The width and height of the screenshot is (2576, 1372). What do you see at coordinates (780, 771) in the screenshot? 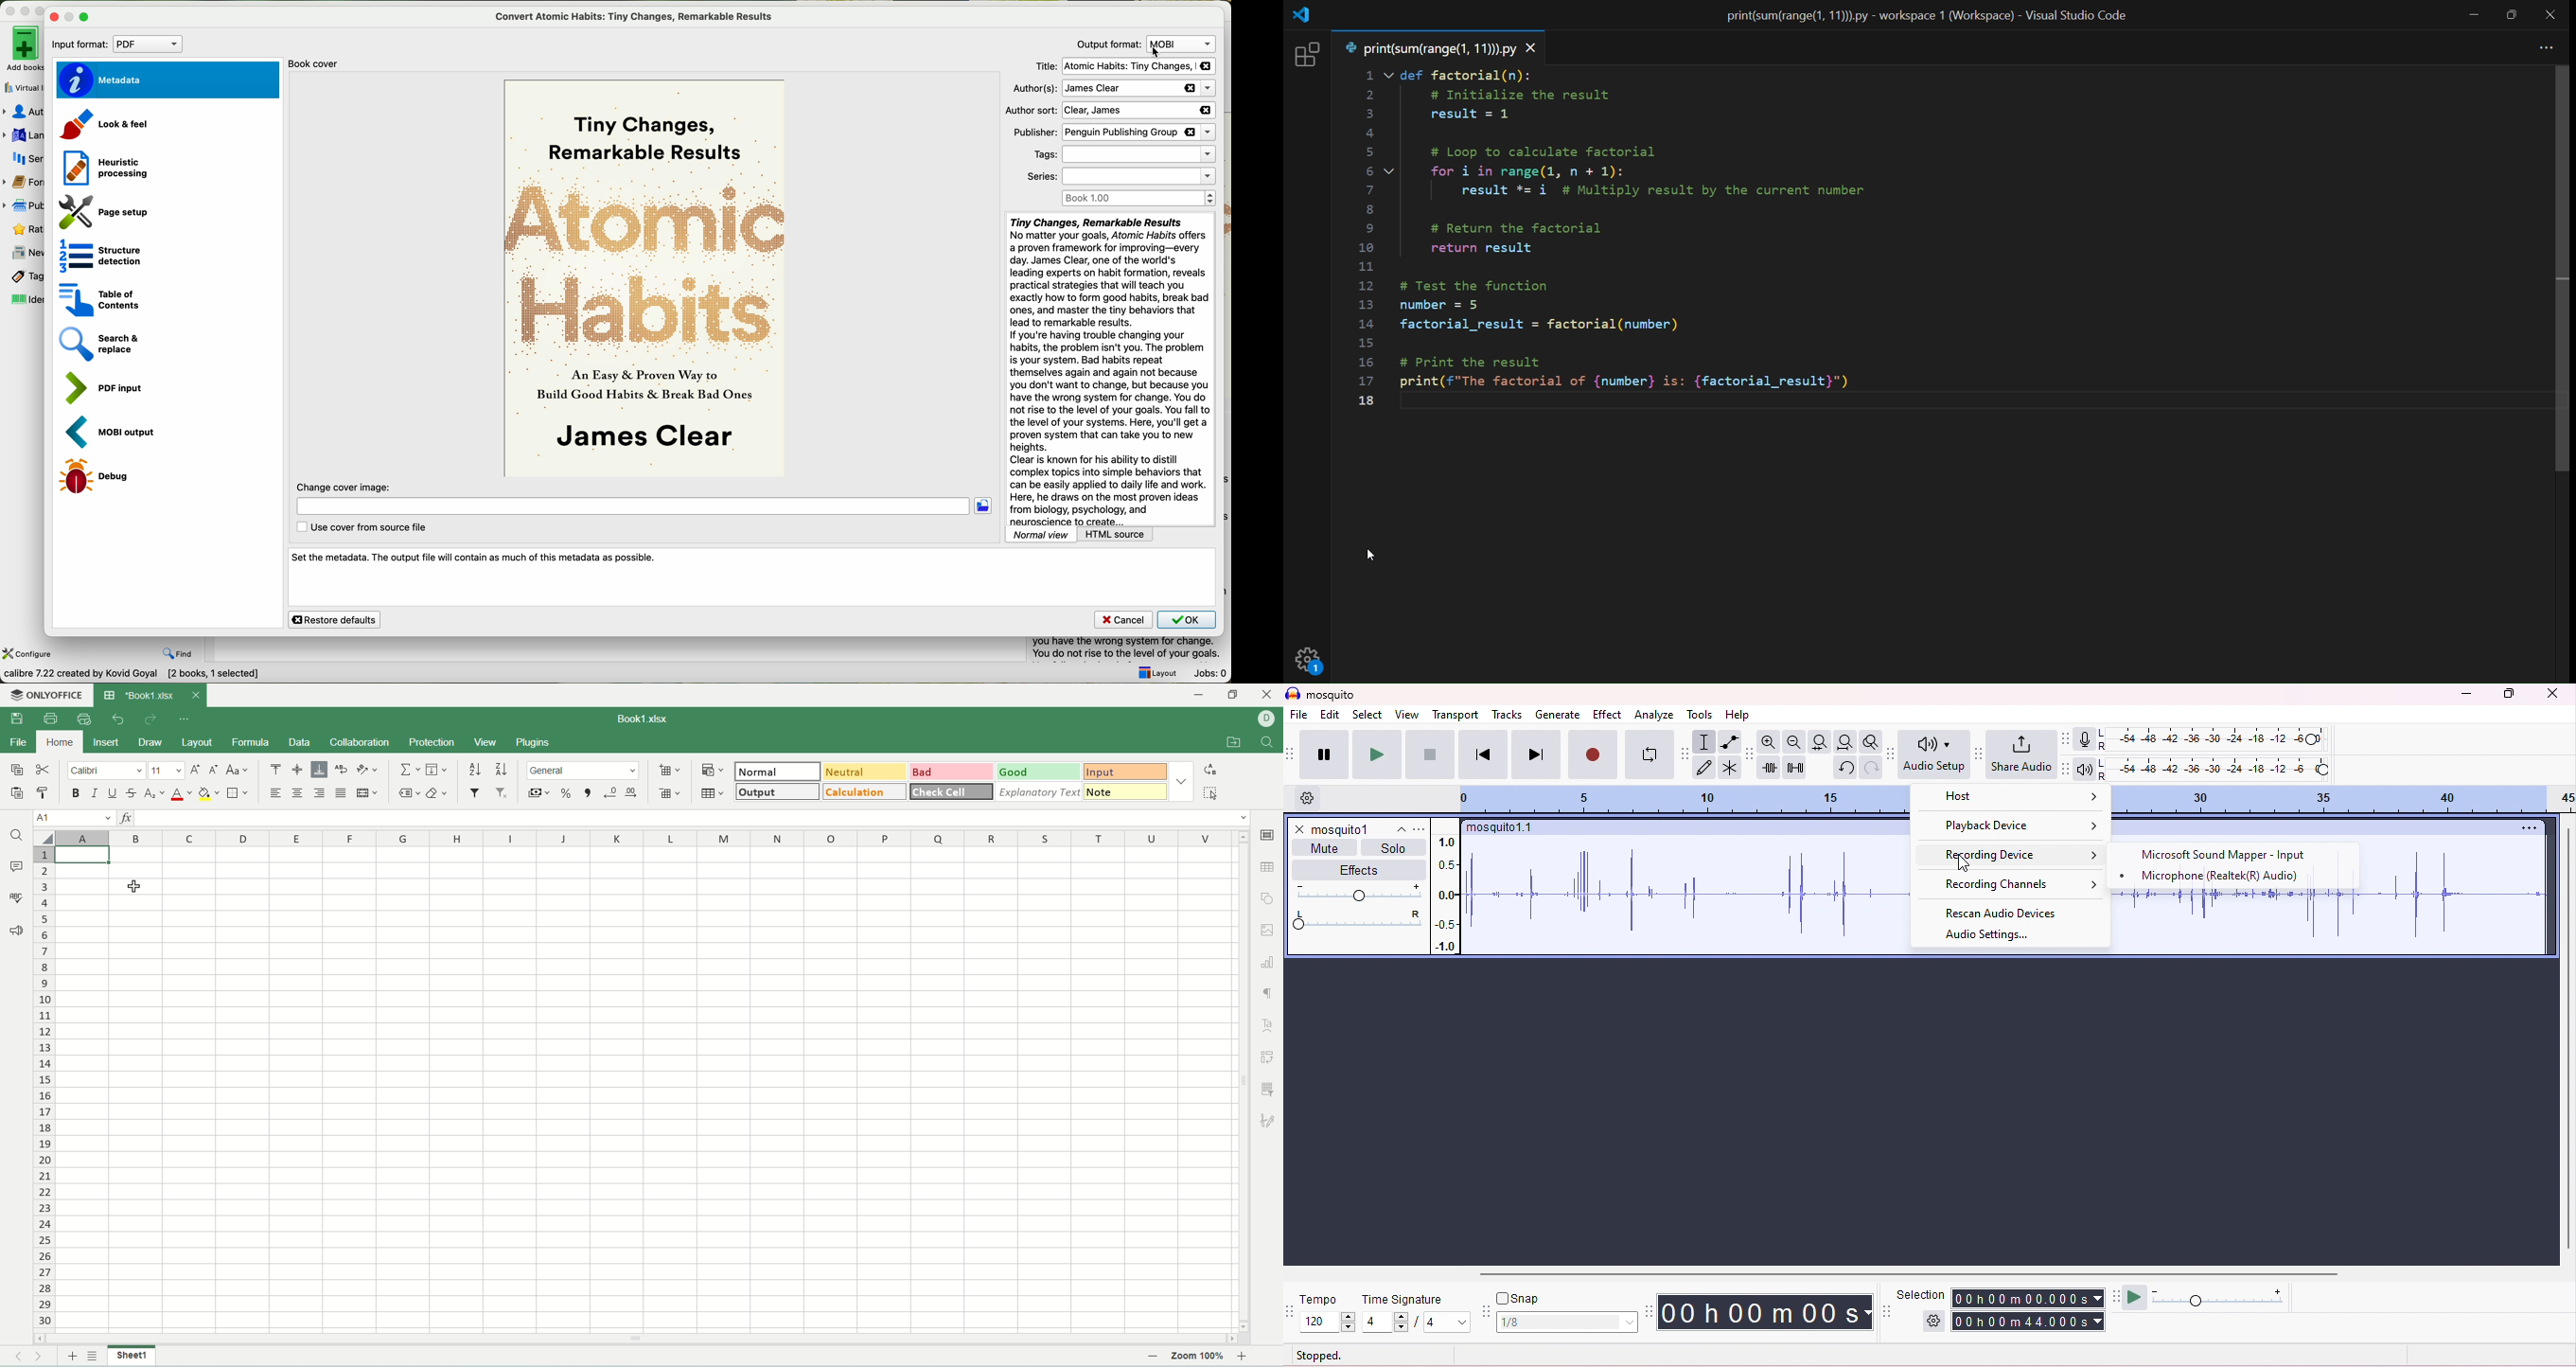
I see `normal` at bounding box center [780, 771].